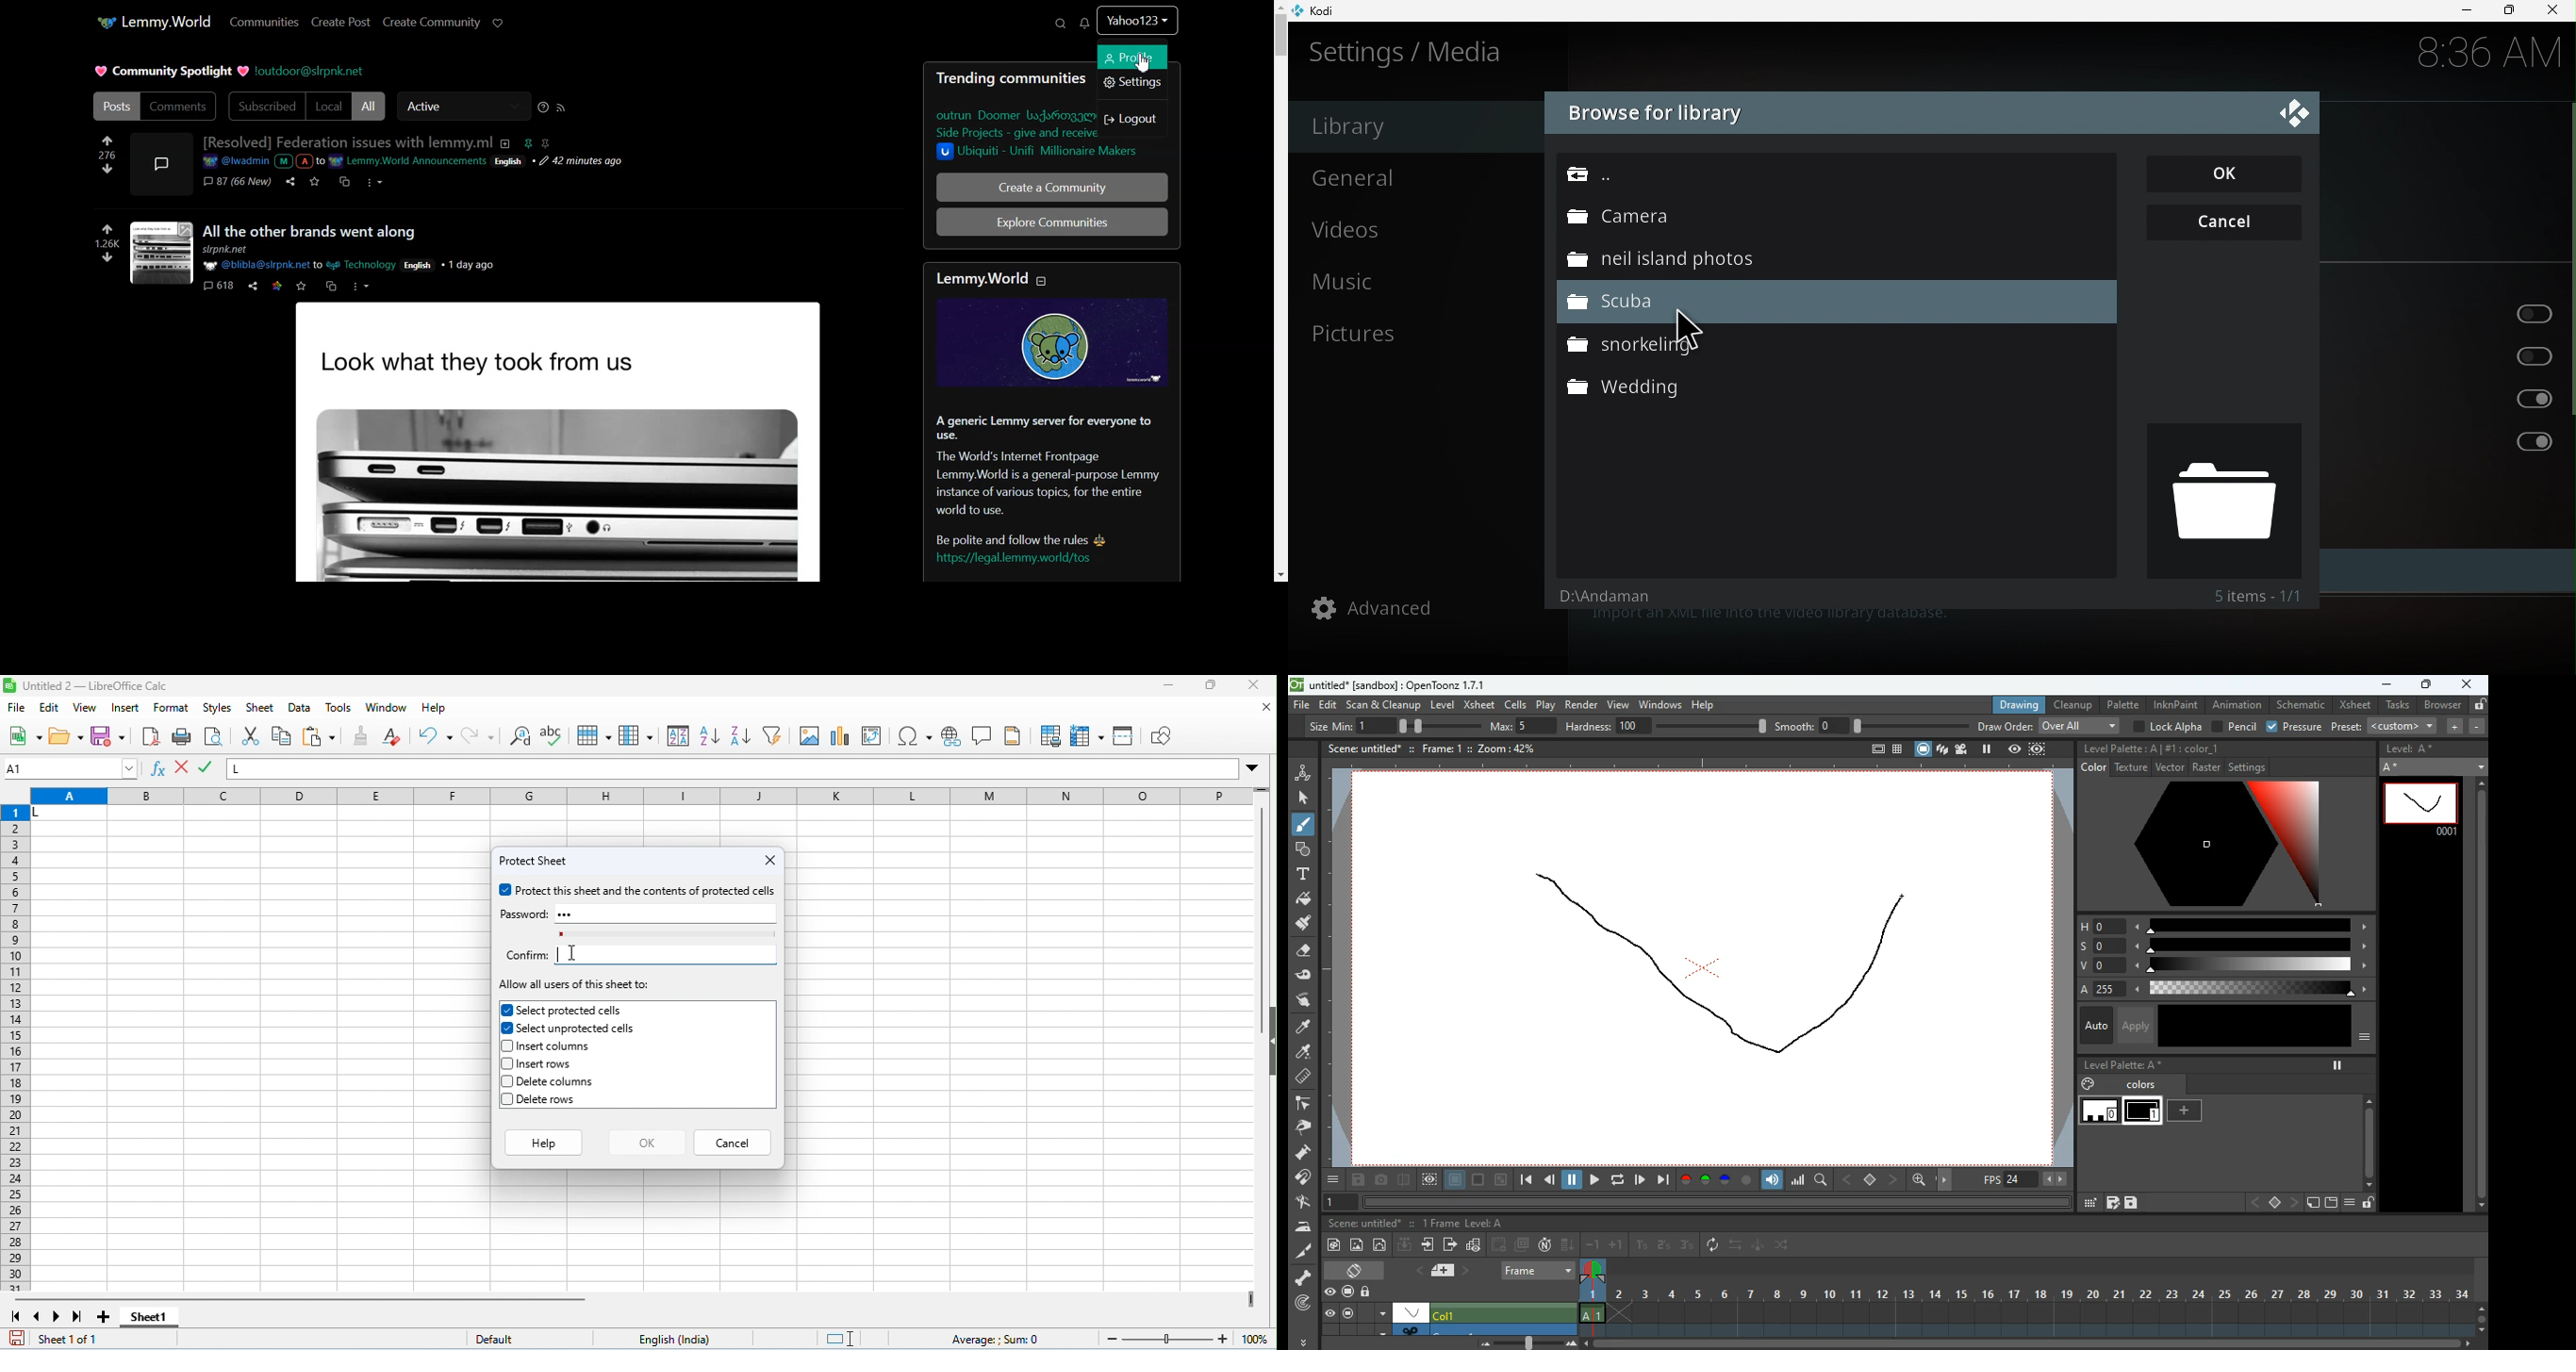 This screenshot has height=1372, width=2576. I want to click on page, so click(1456, 1180).